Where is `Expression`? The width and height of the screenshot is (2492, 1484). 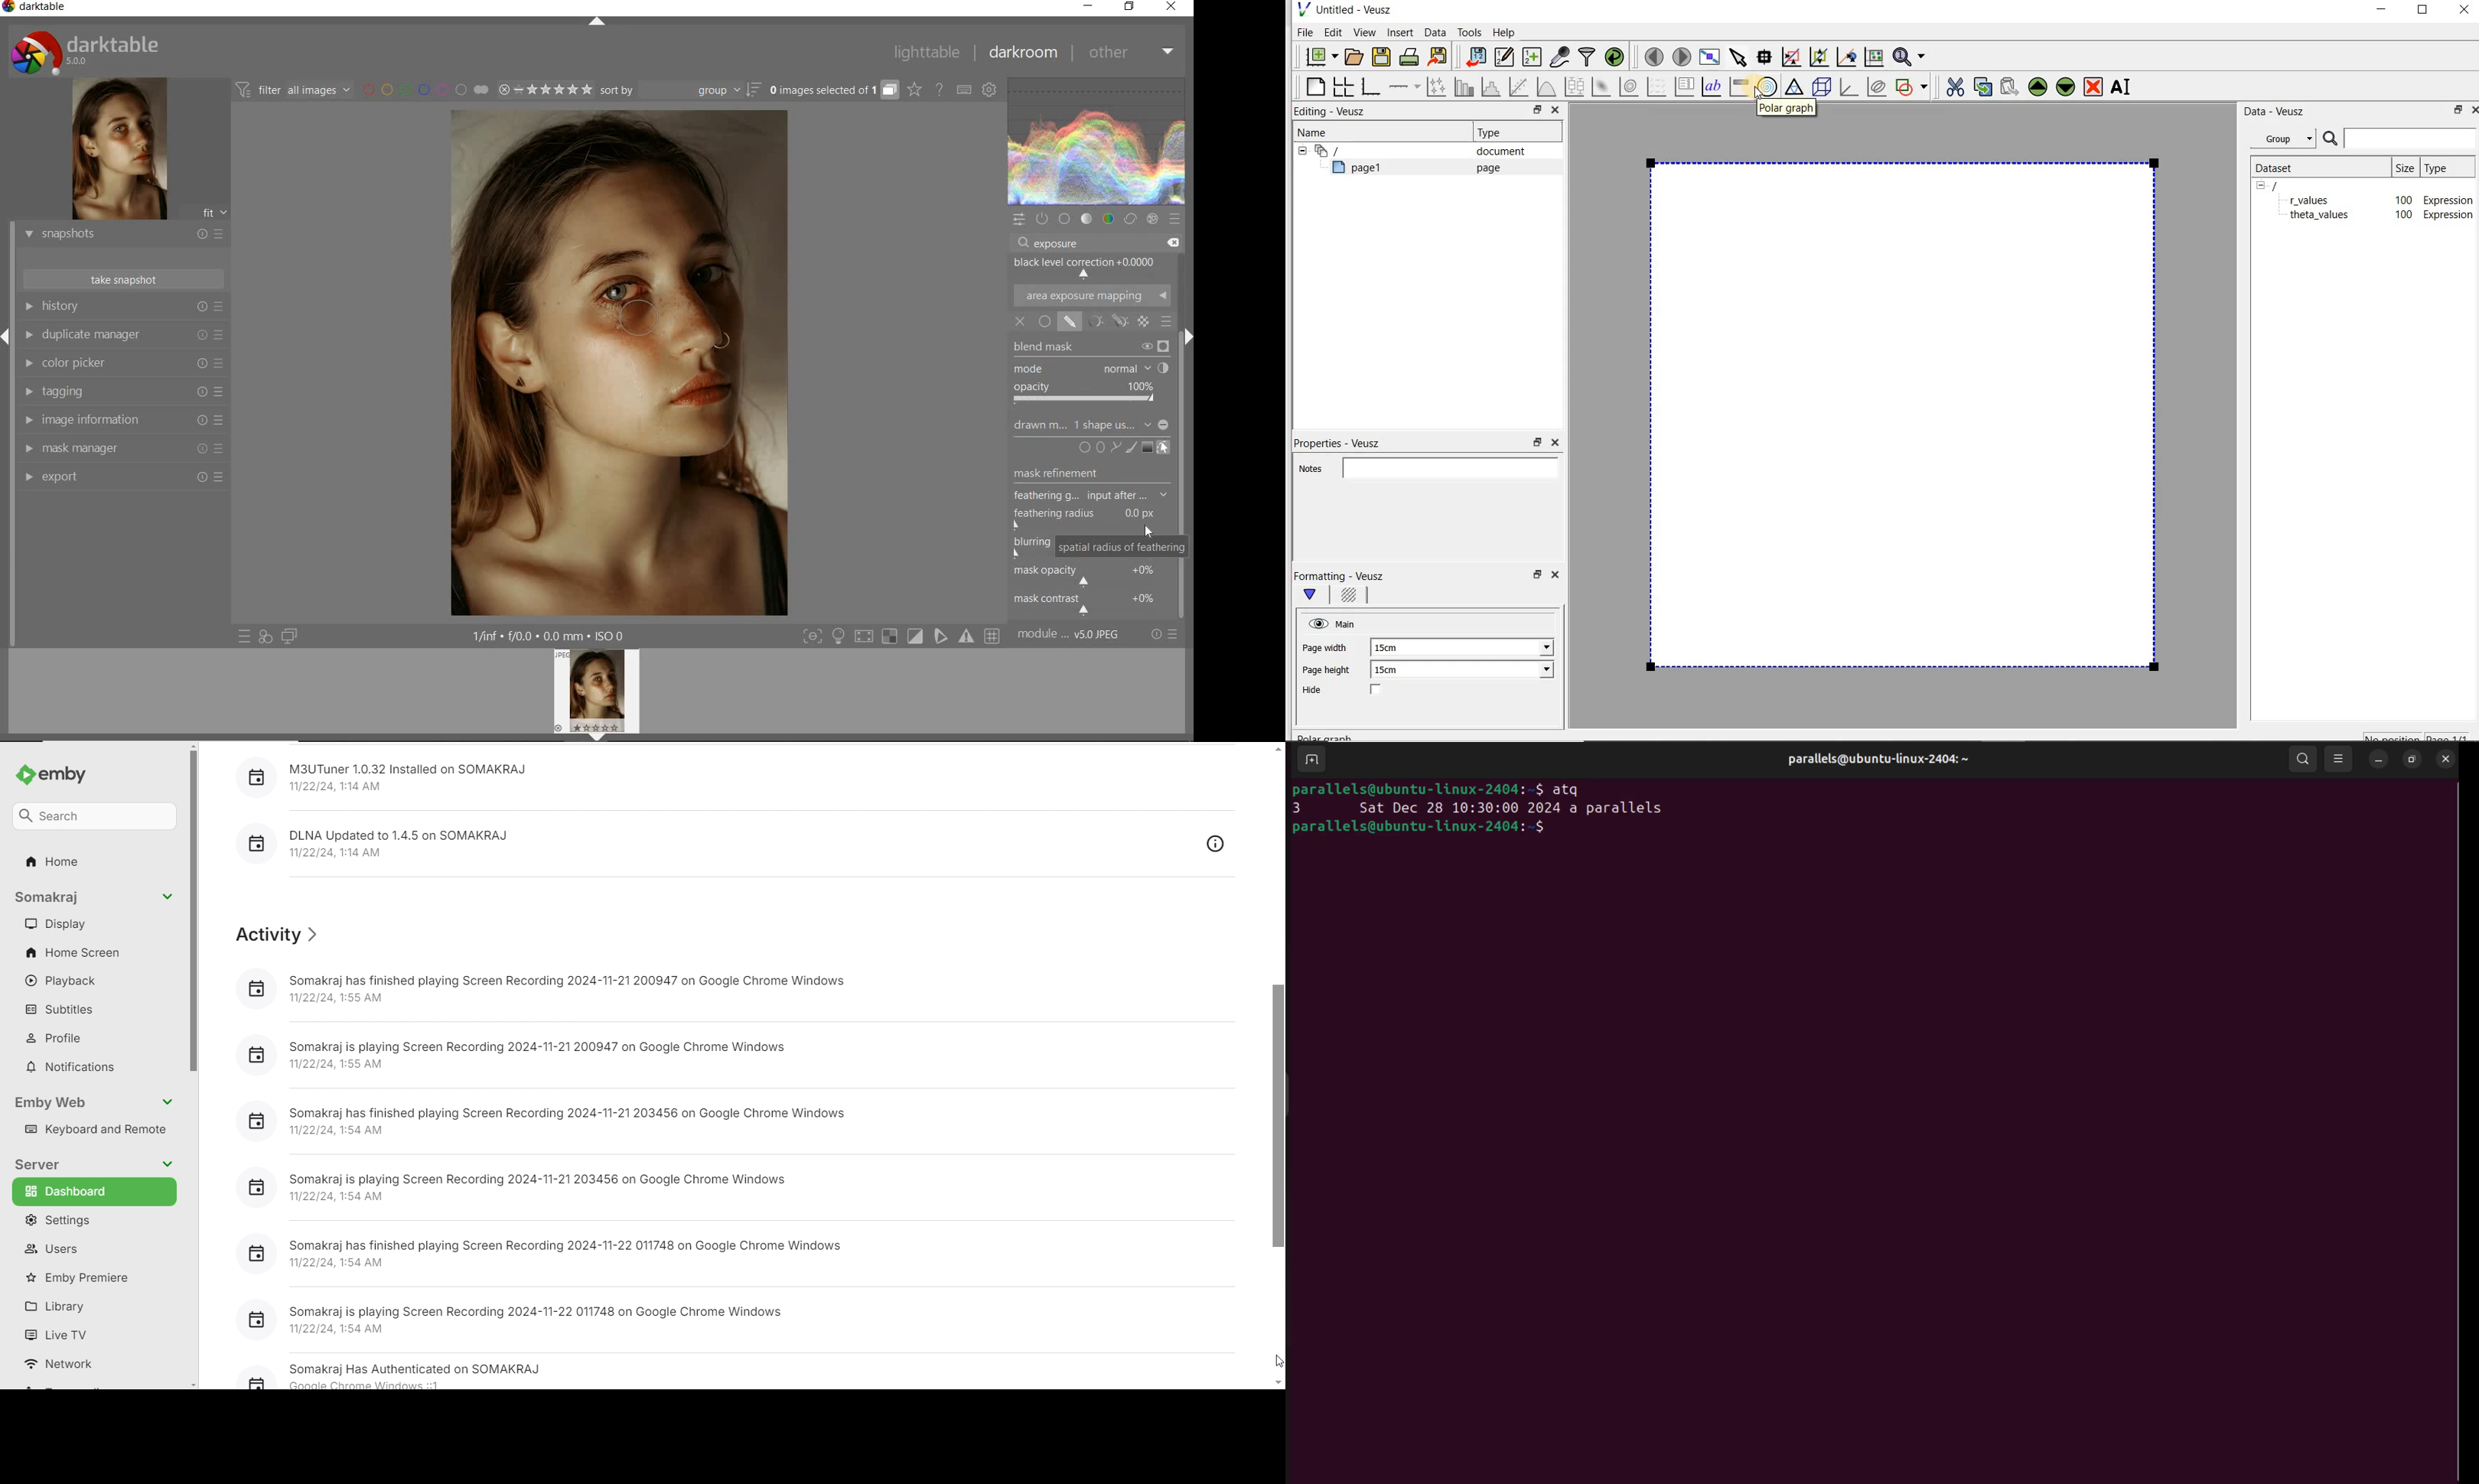 Expression is located at coordinates (2452, 215).